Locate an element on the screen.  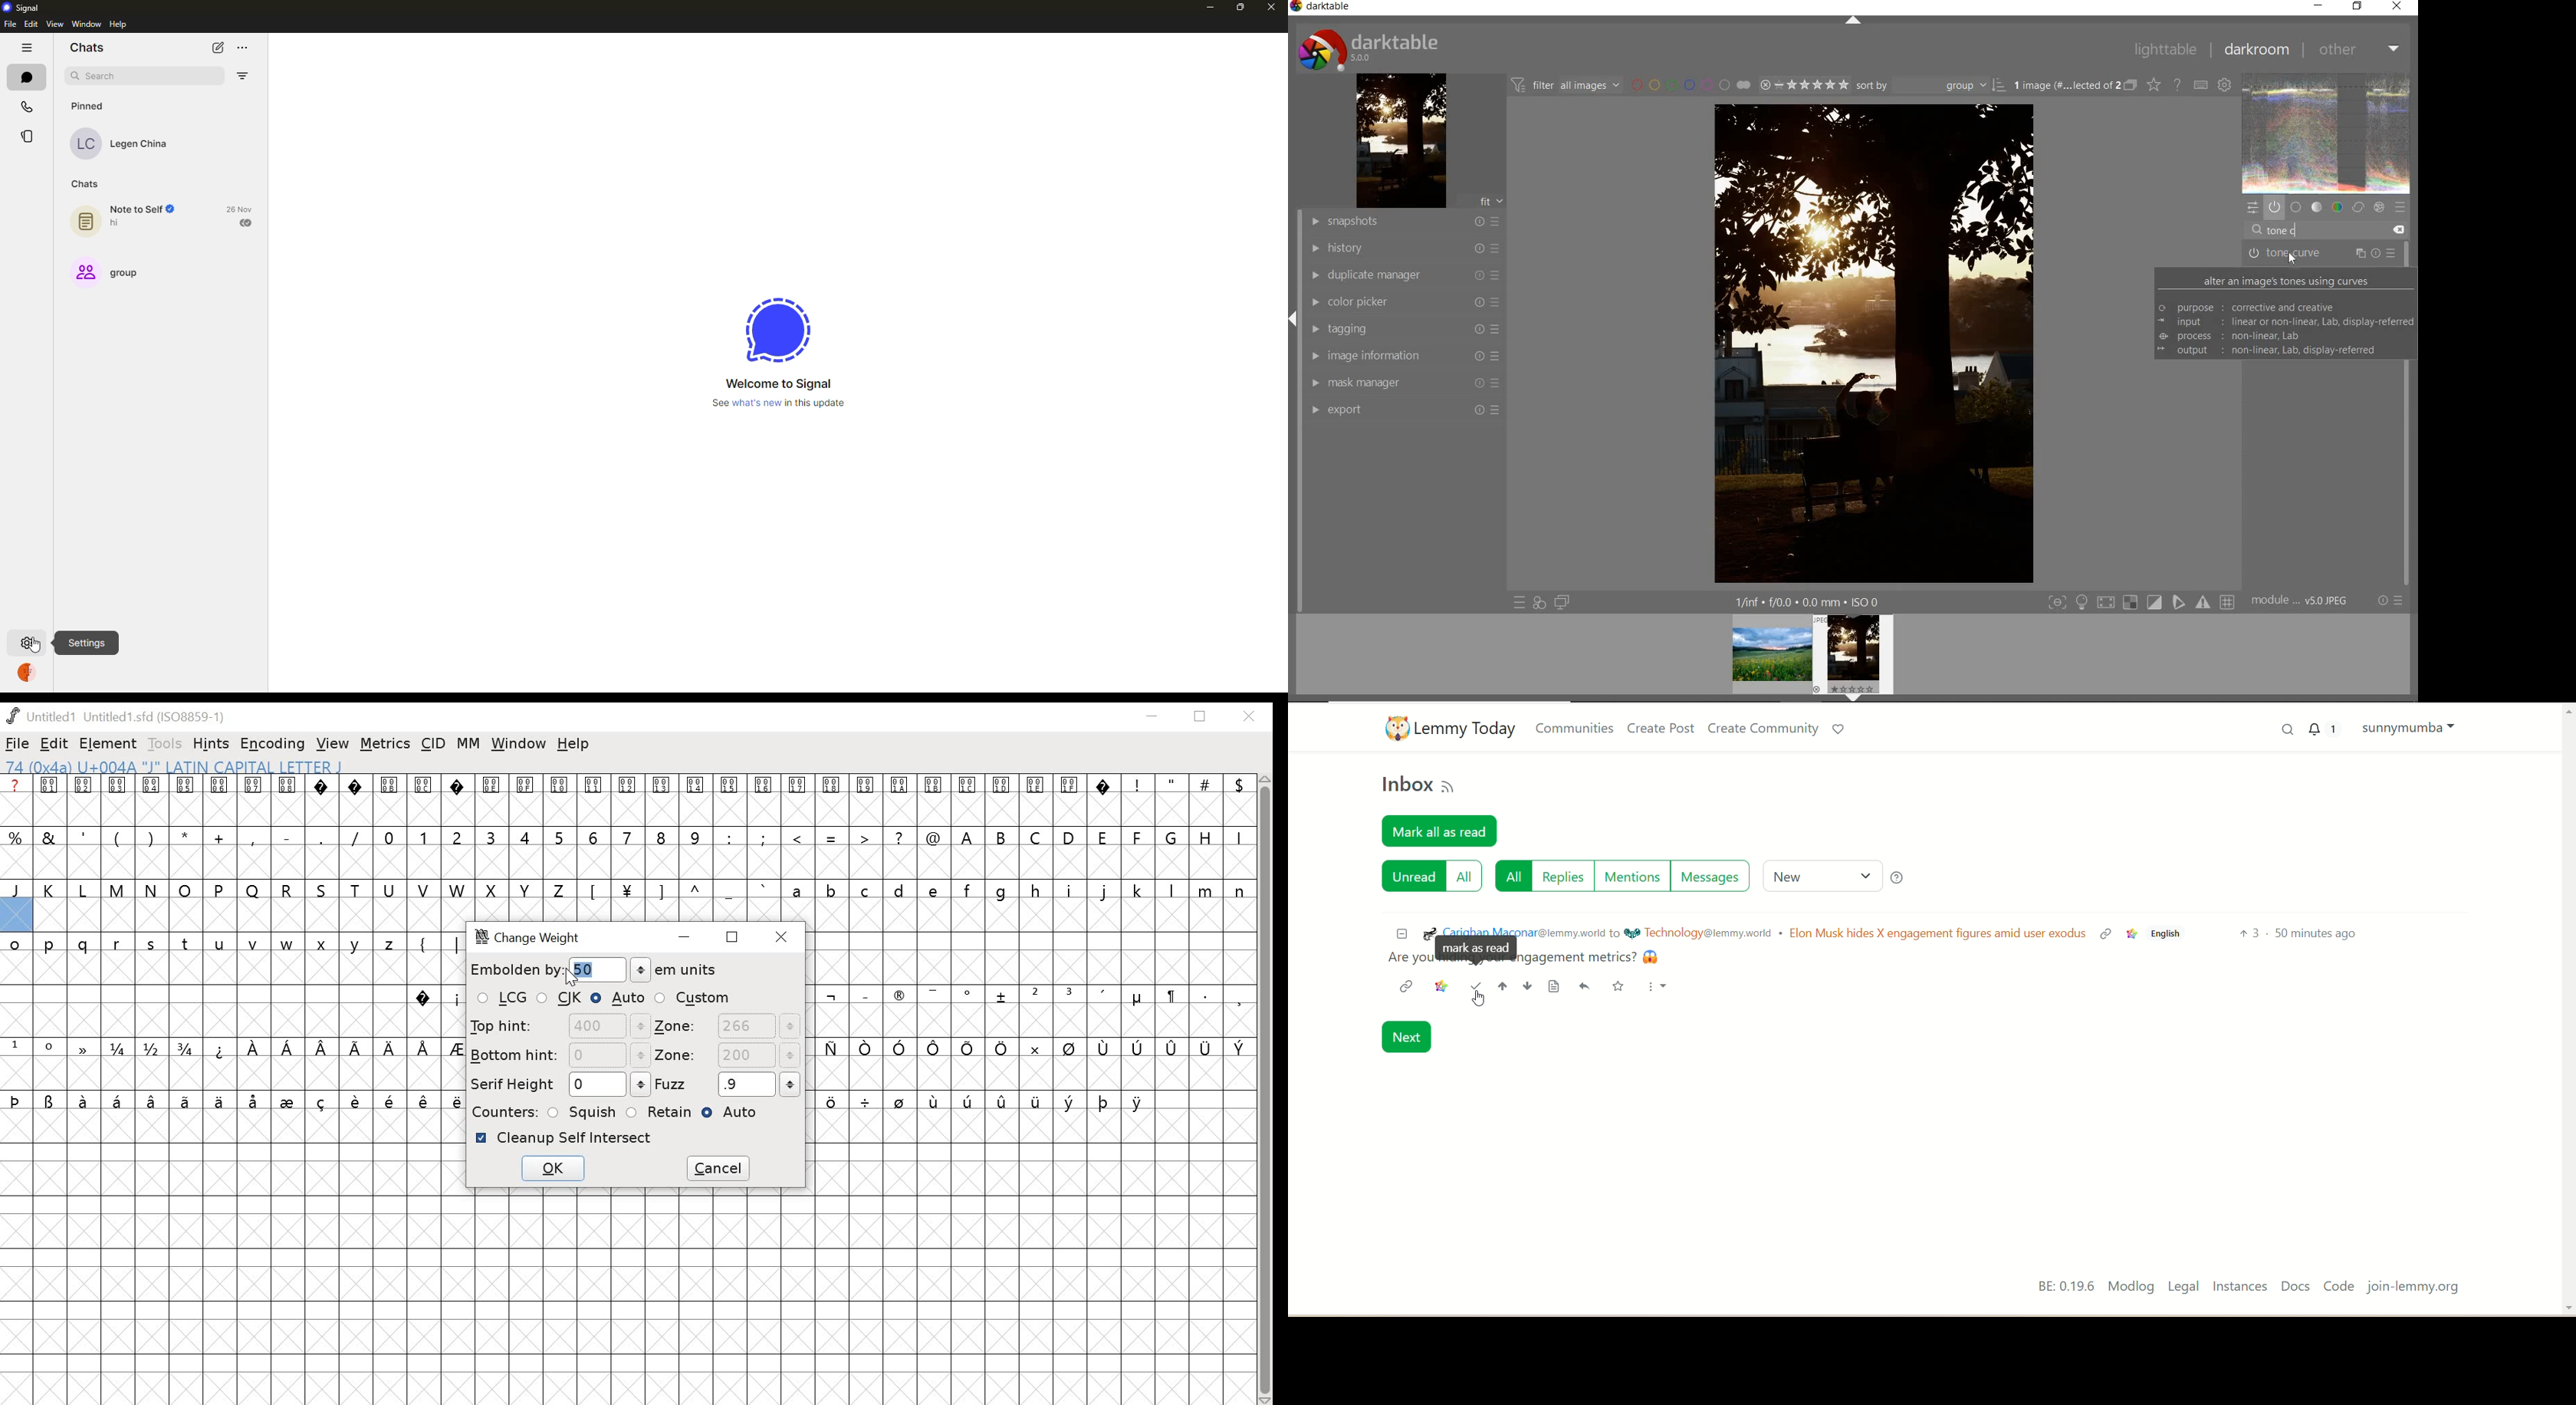
color picker is located at coordinates (1401, 301).